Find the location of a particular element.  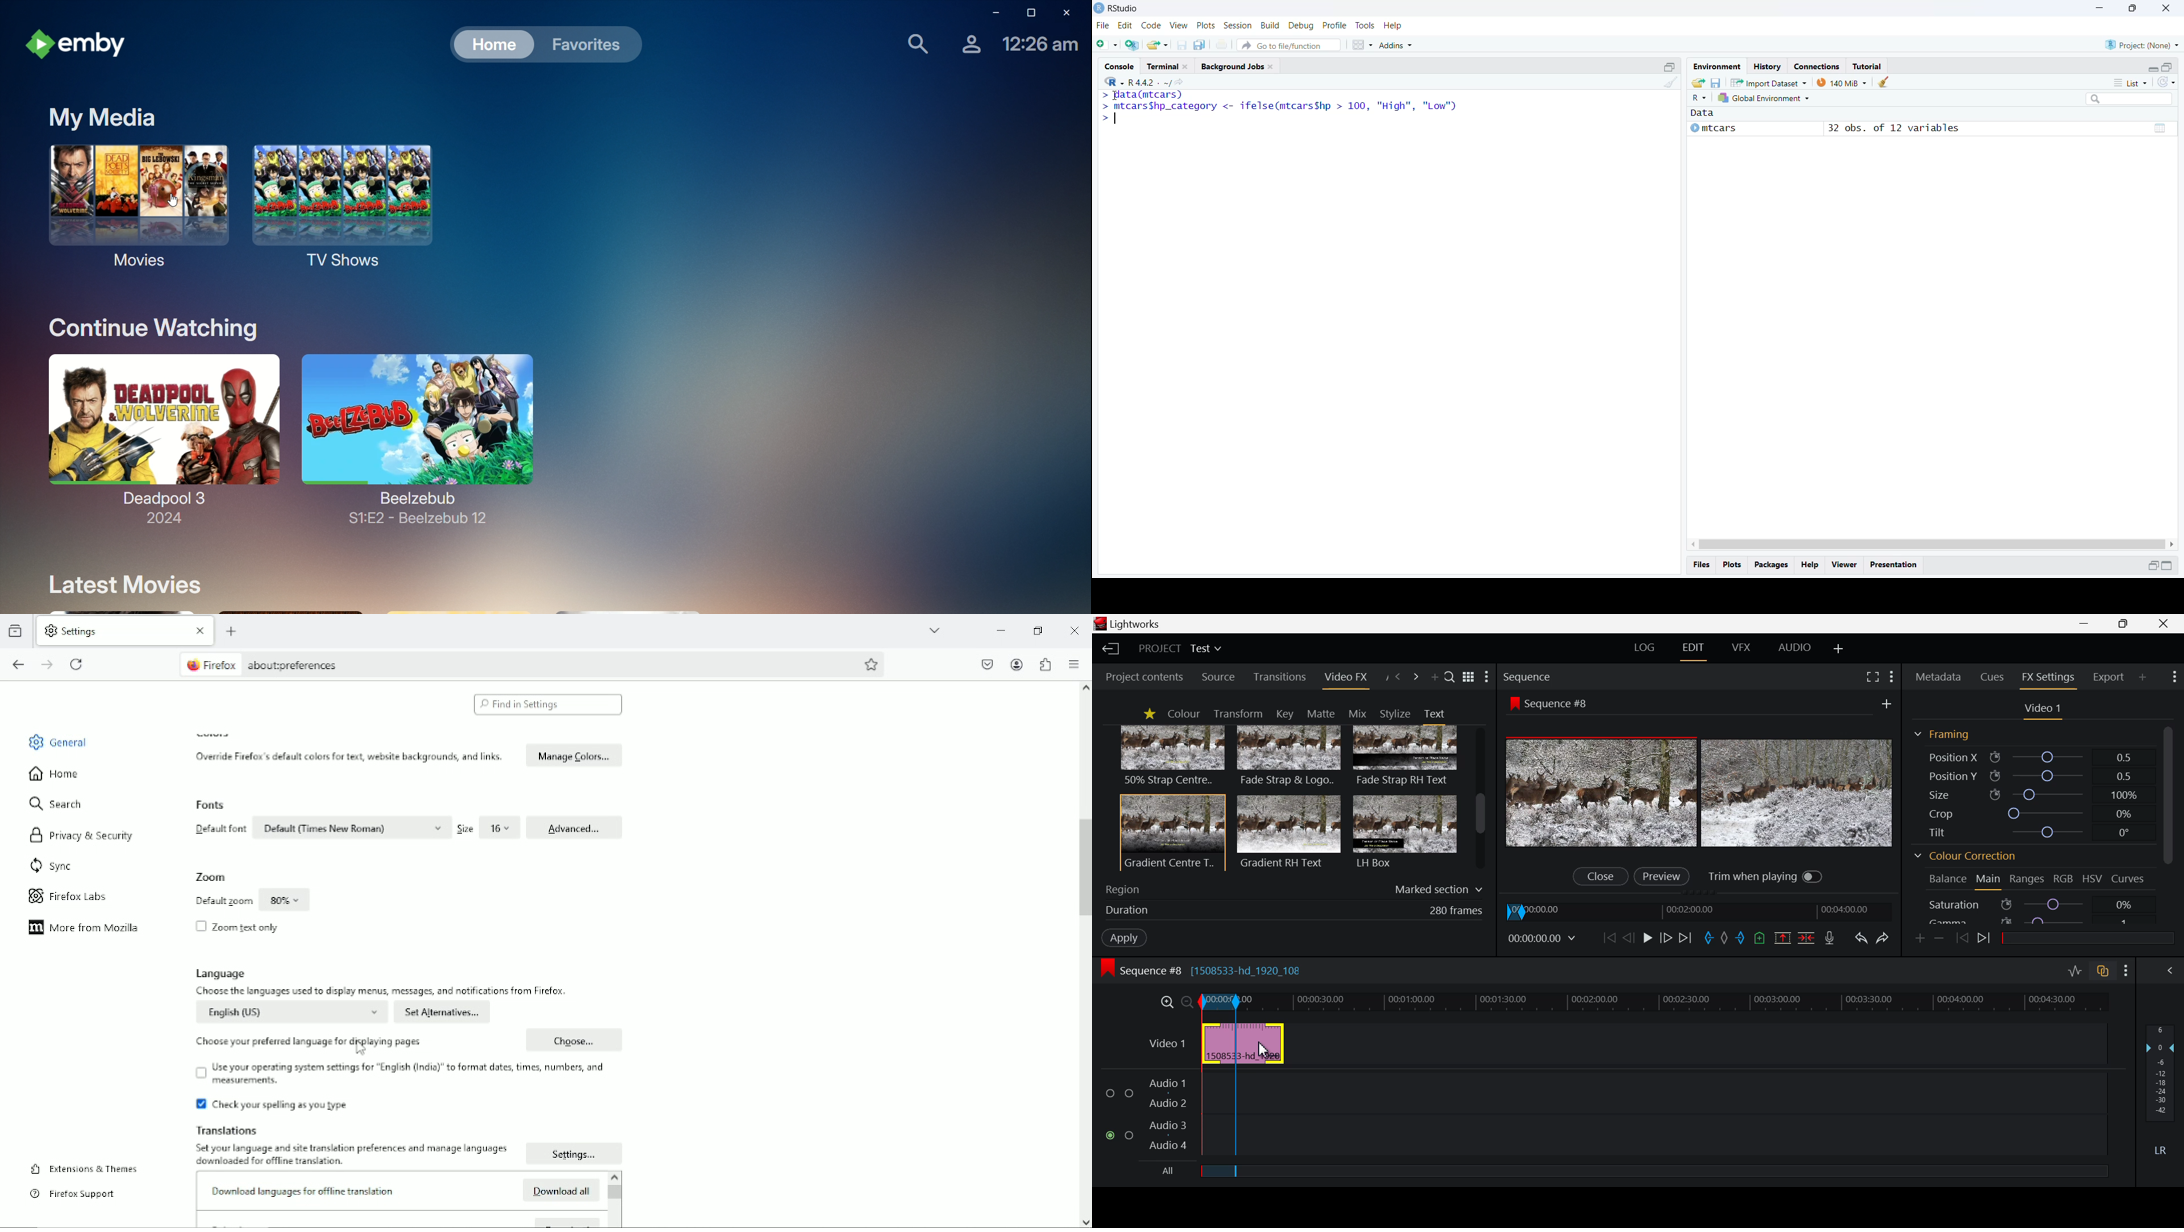

R is located at coordinates (1700, 98).